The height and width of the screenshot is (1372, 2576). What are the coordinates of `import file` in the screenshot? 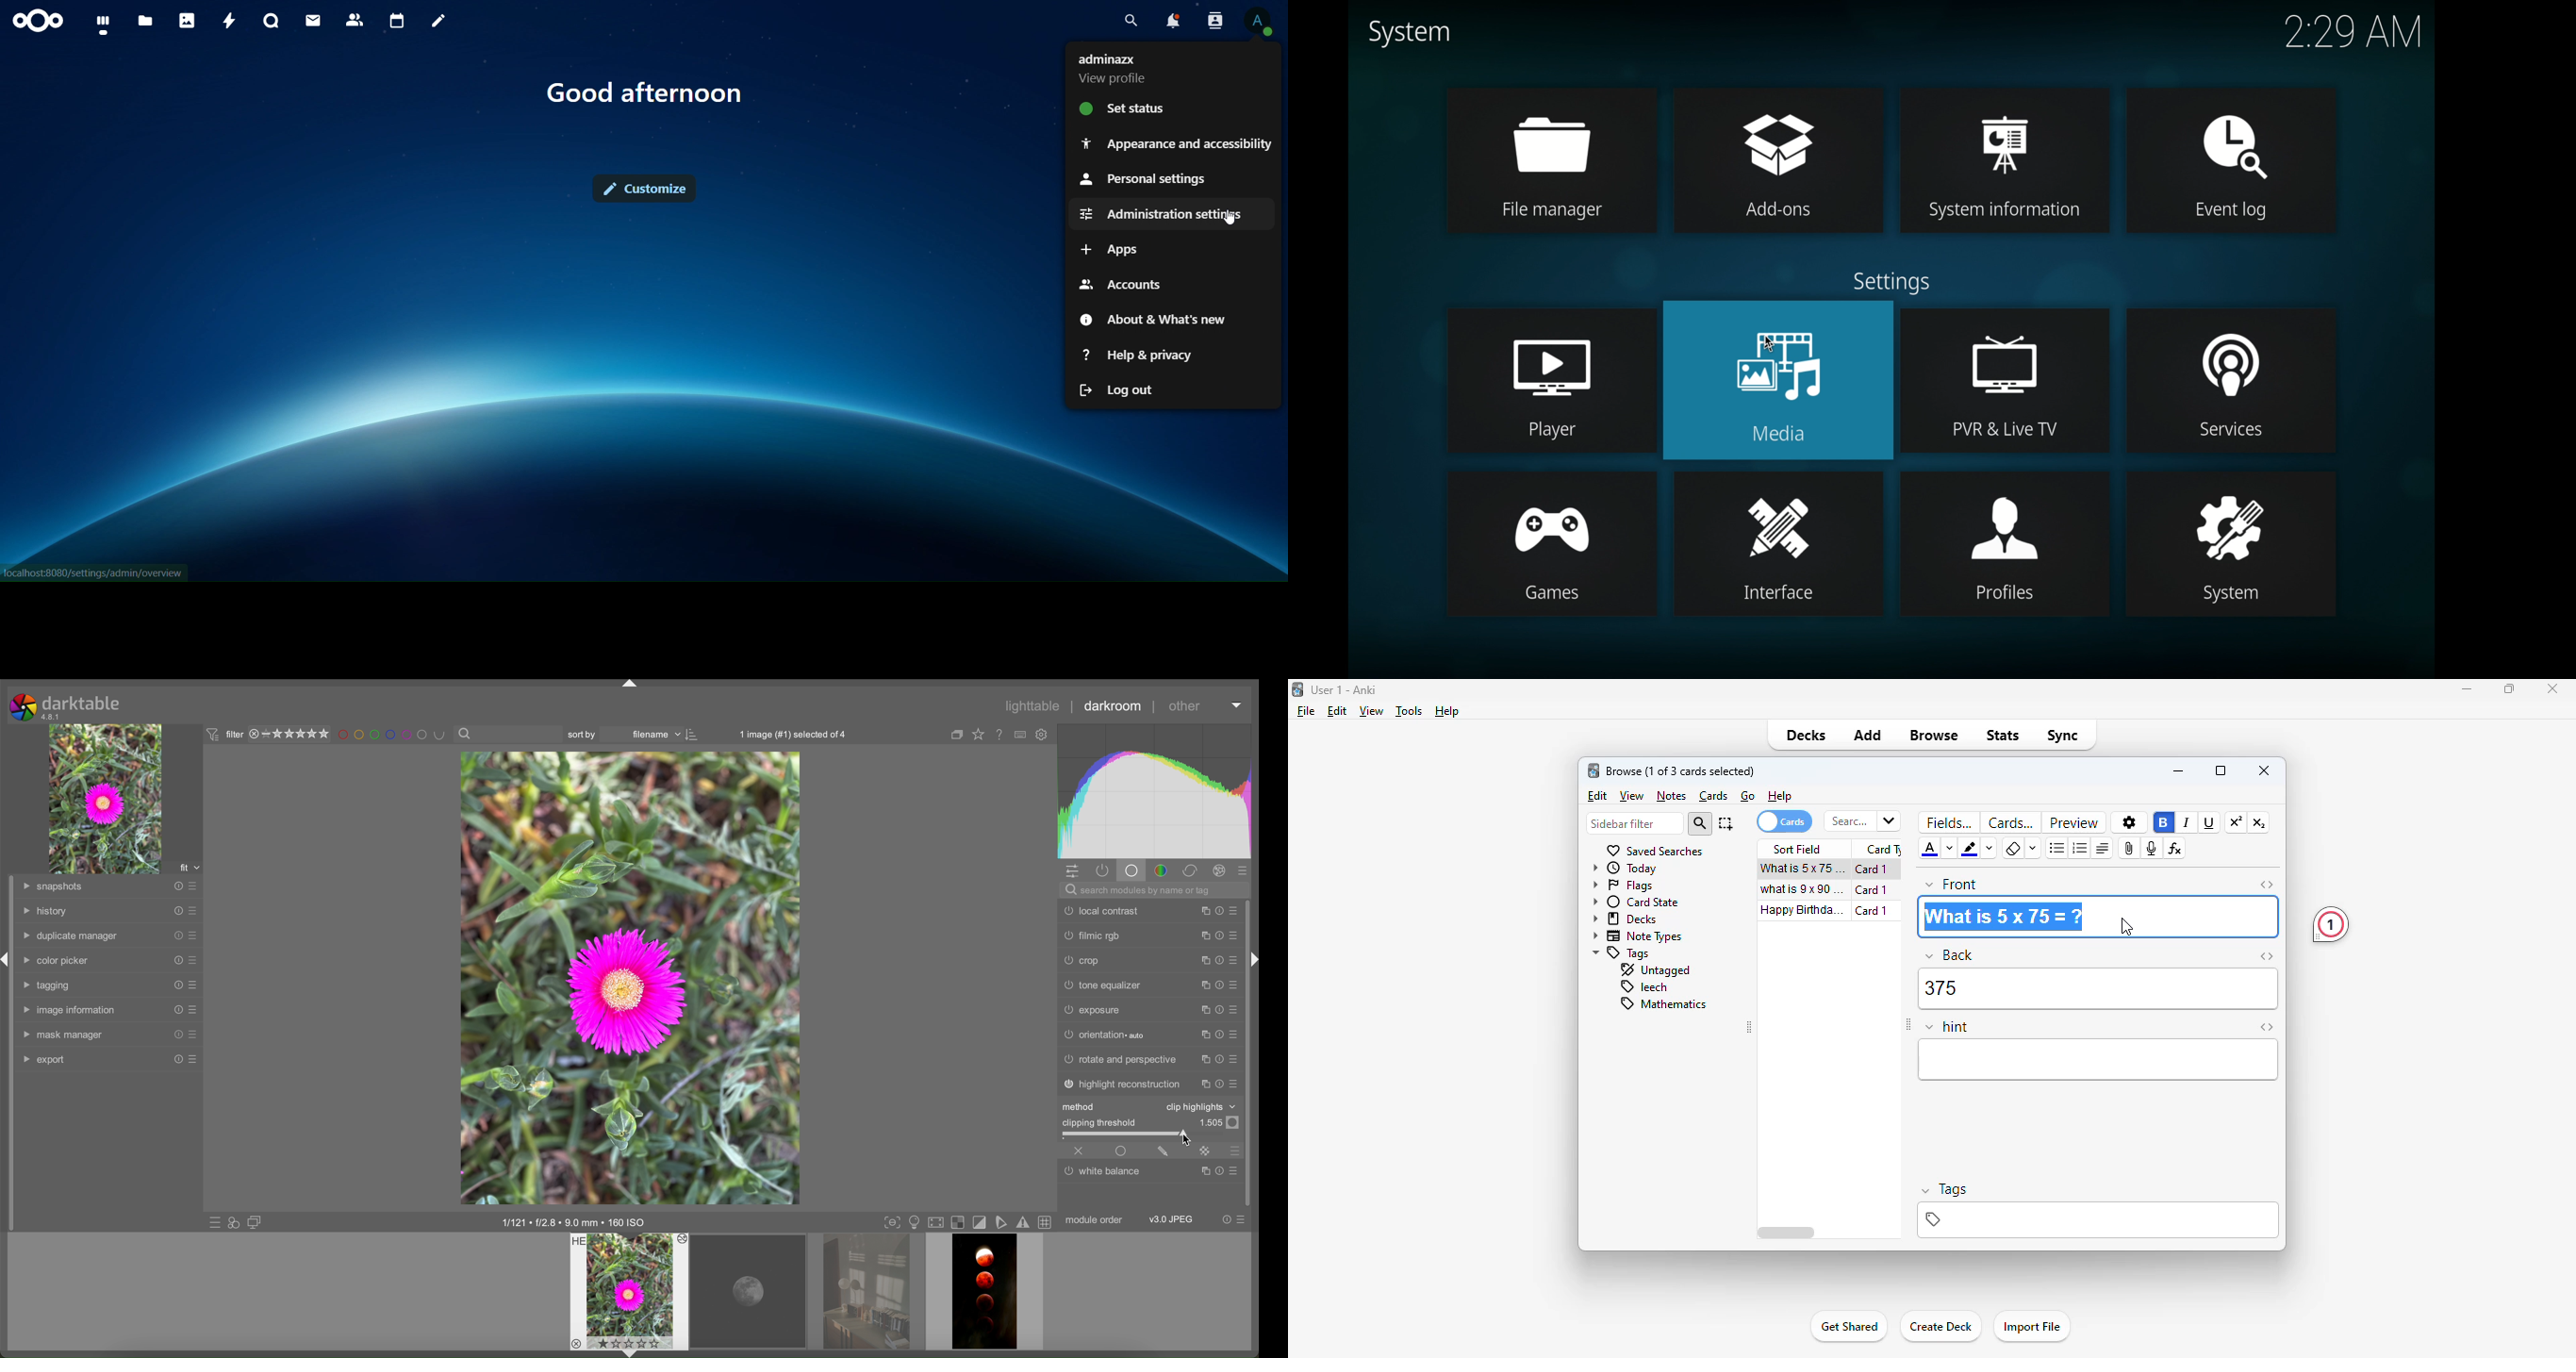 It's located at (2032, 1326).